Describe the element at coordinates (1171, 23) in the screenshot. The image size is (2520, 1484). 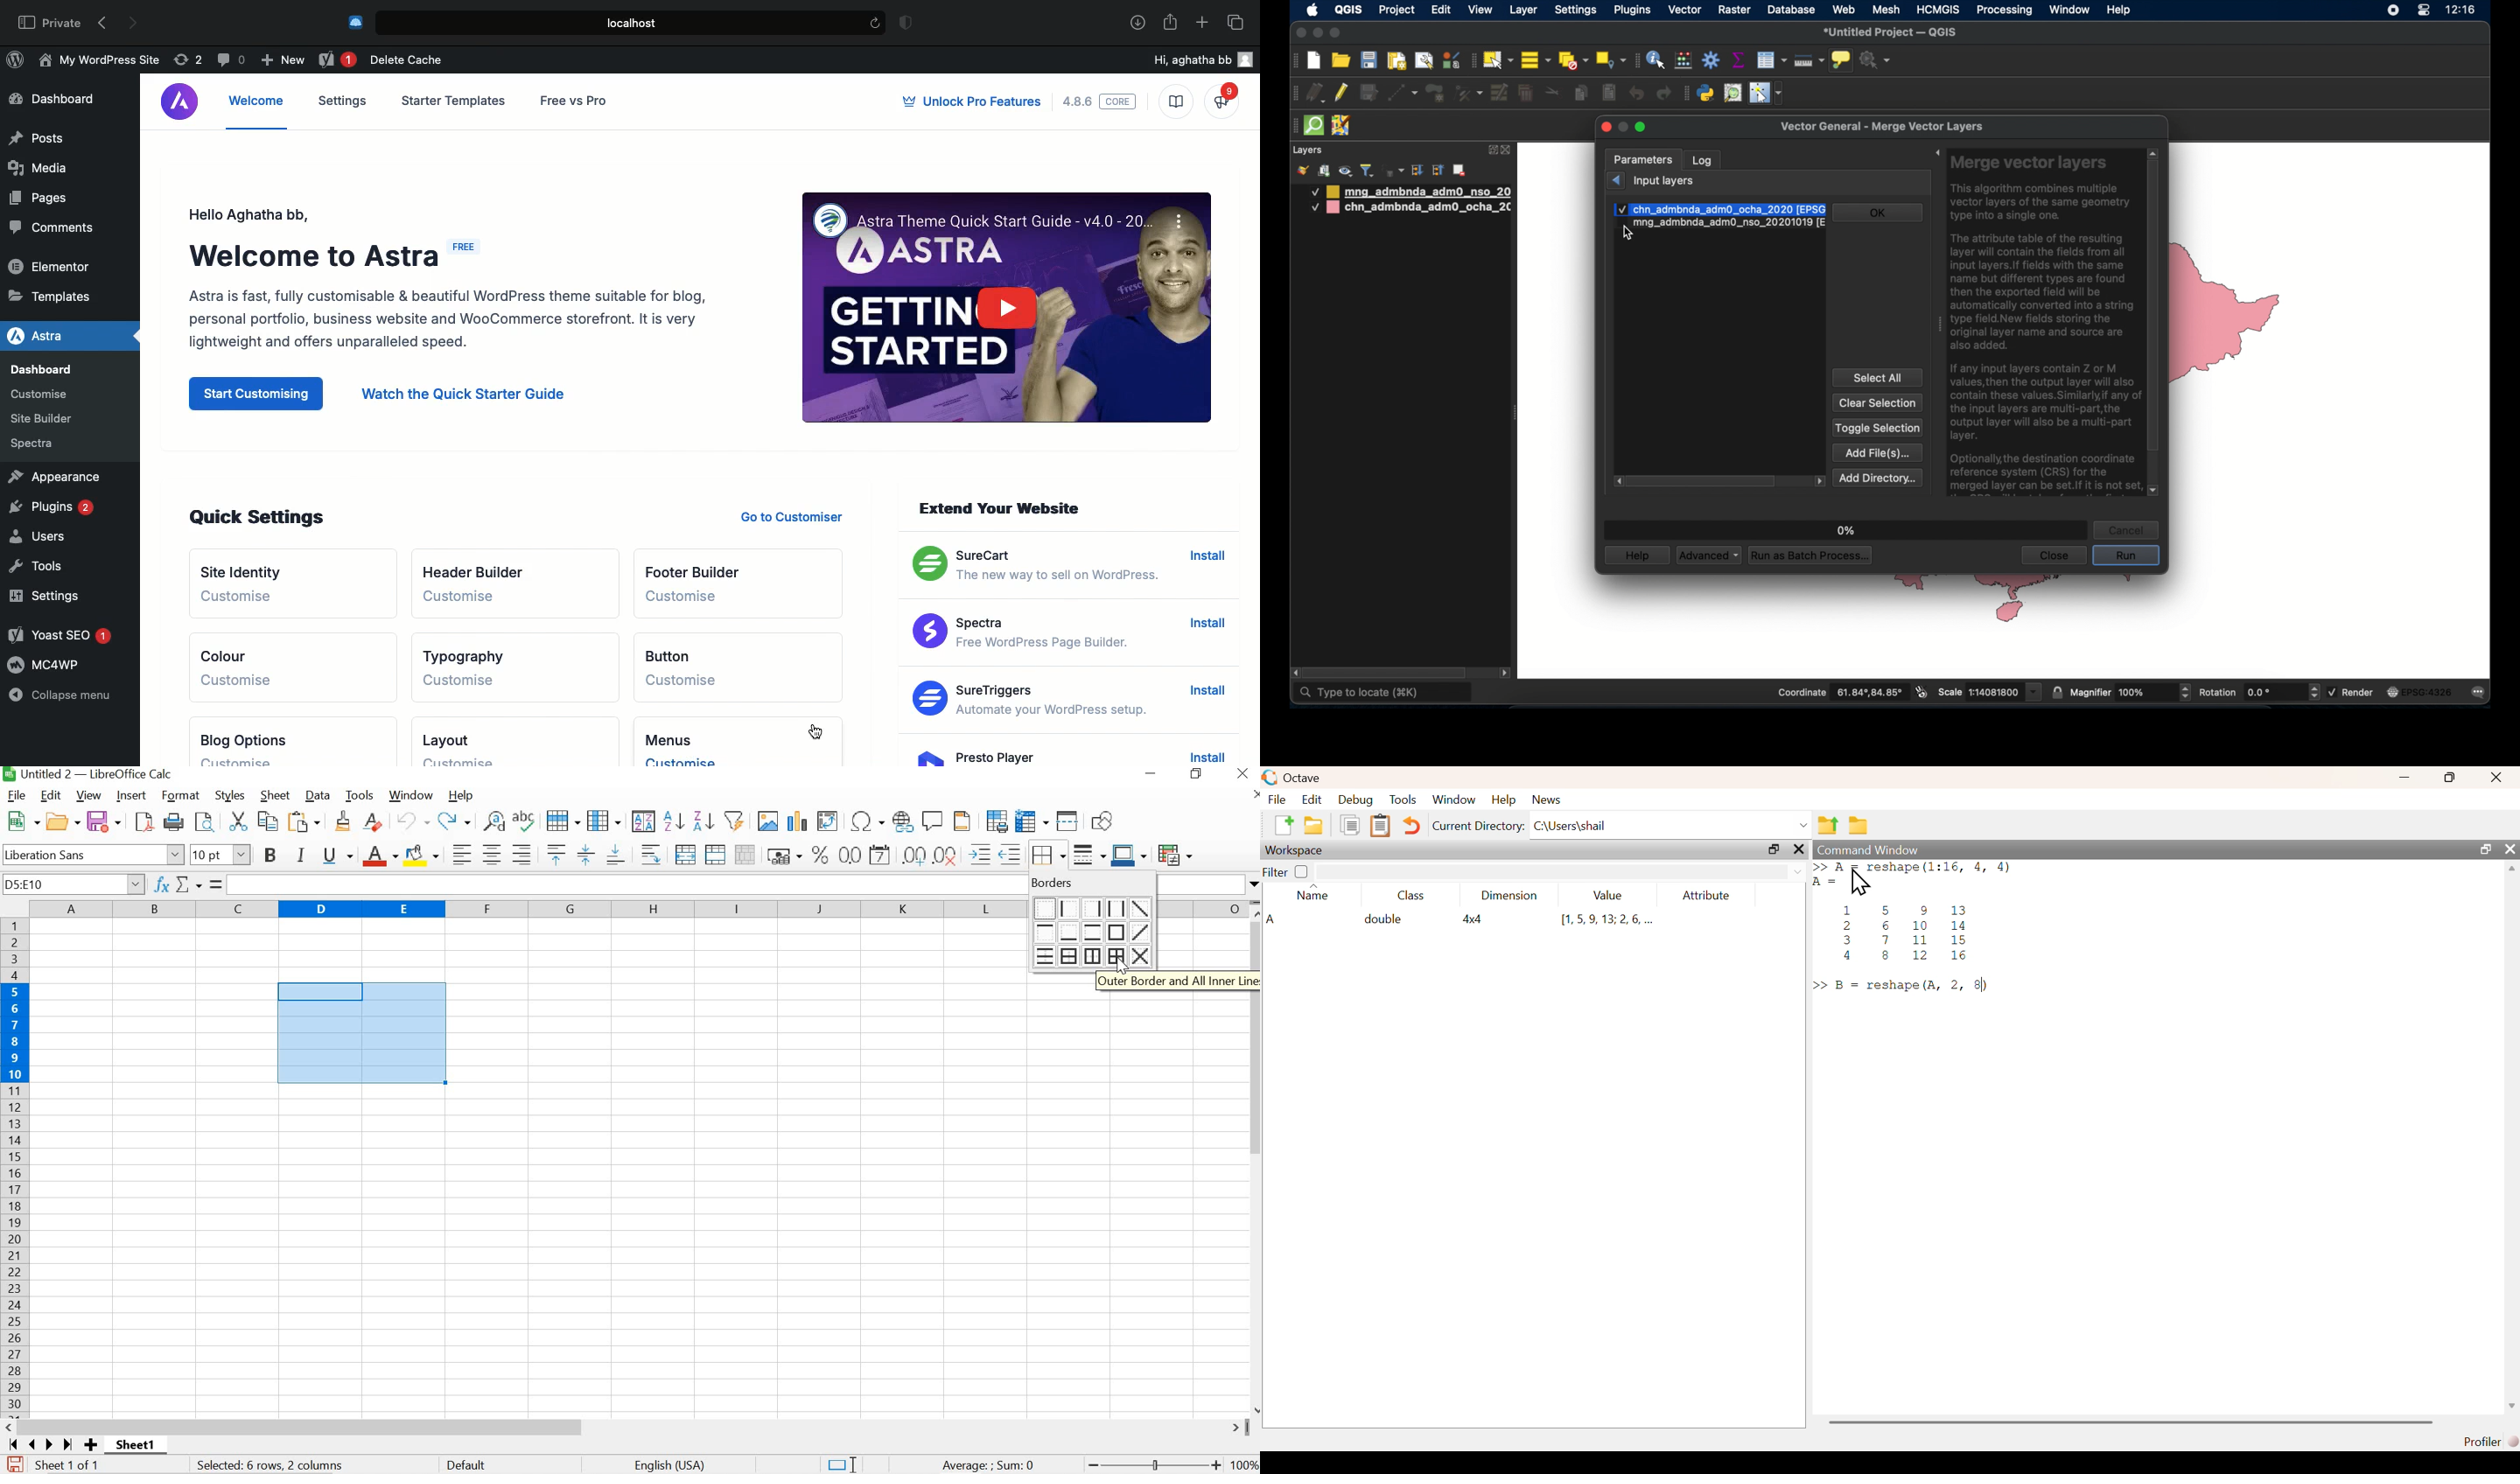
I see `Share` at that location.